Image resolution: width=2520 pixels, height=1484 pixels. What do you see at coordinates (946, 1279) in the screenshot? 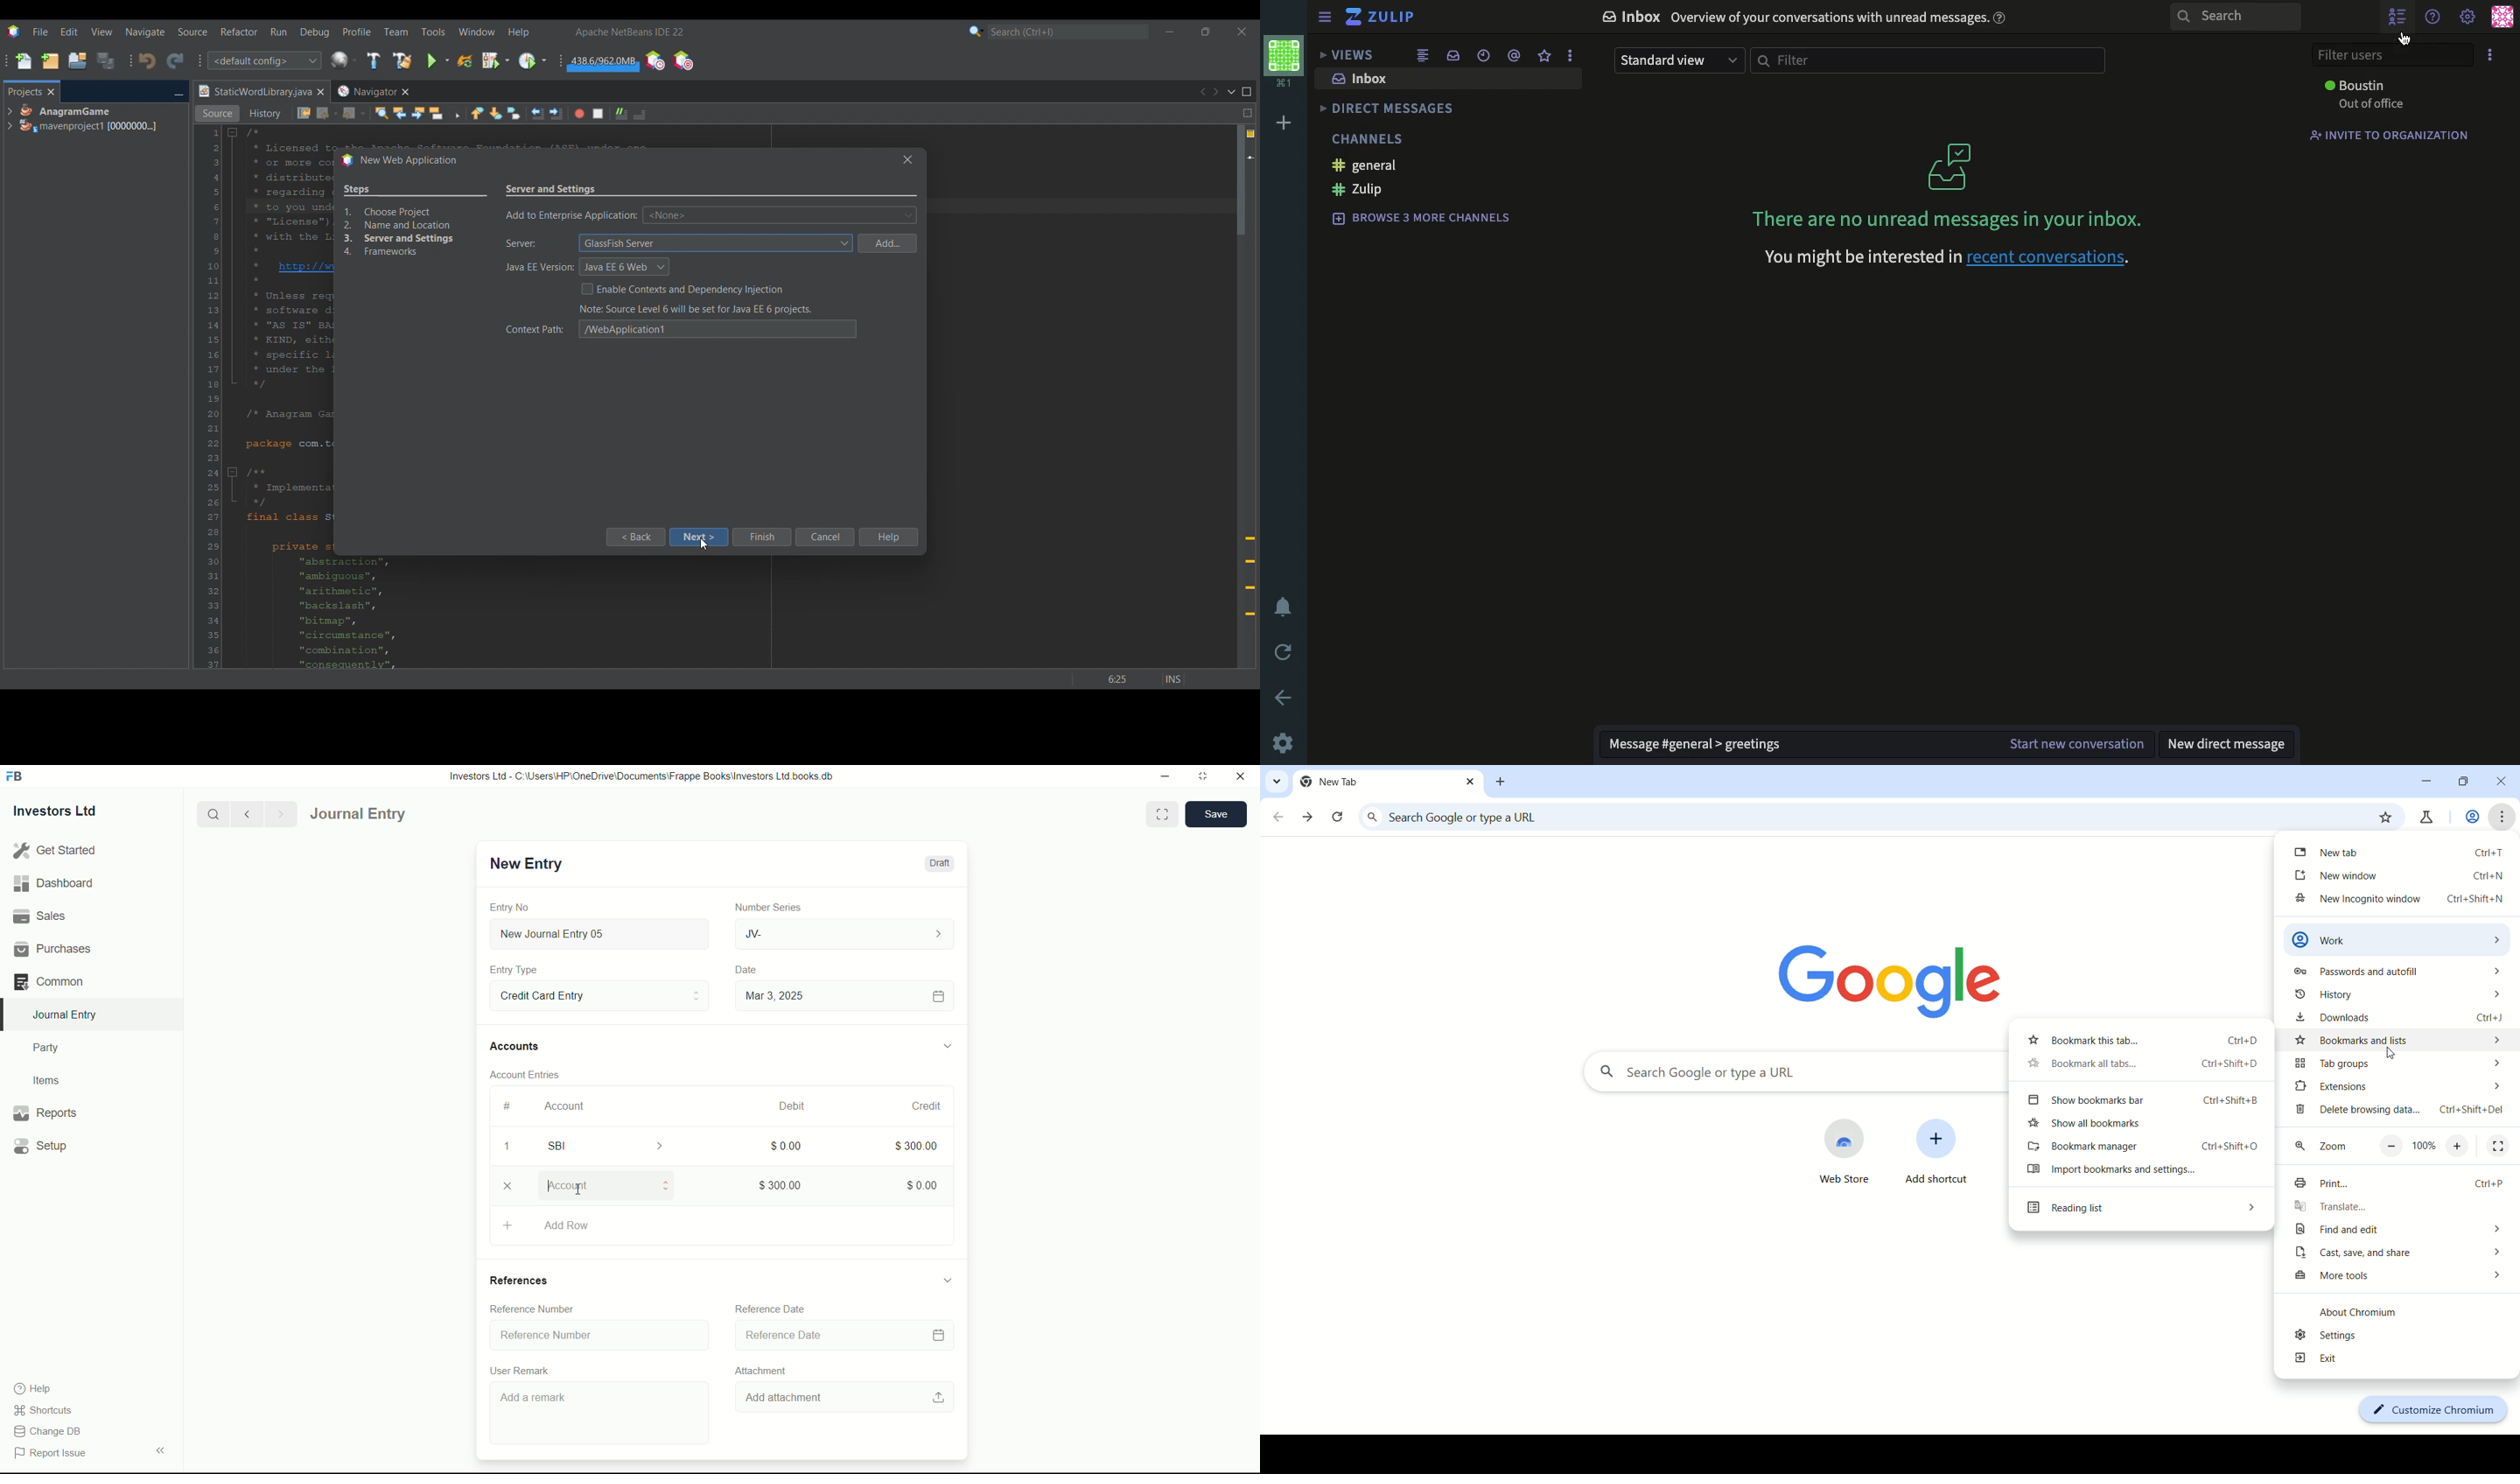
I see `expand/collapse` at bounding box center [946, 1279].